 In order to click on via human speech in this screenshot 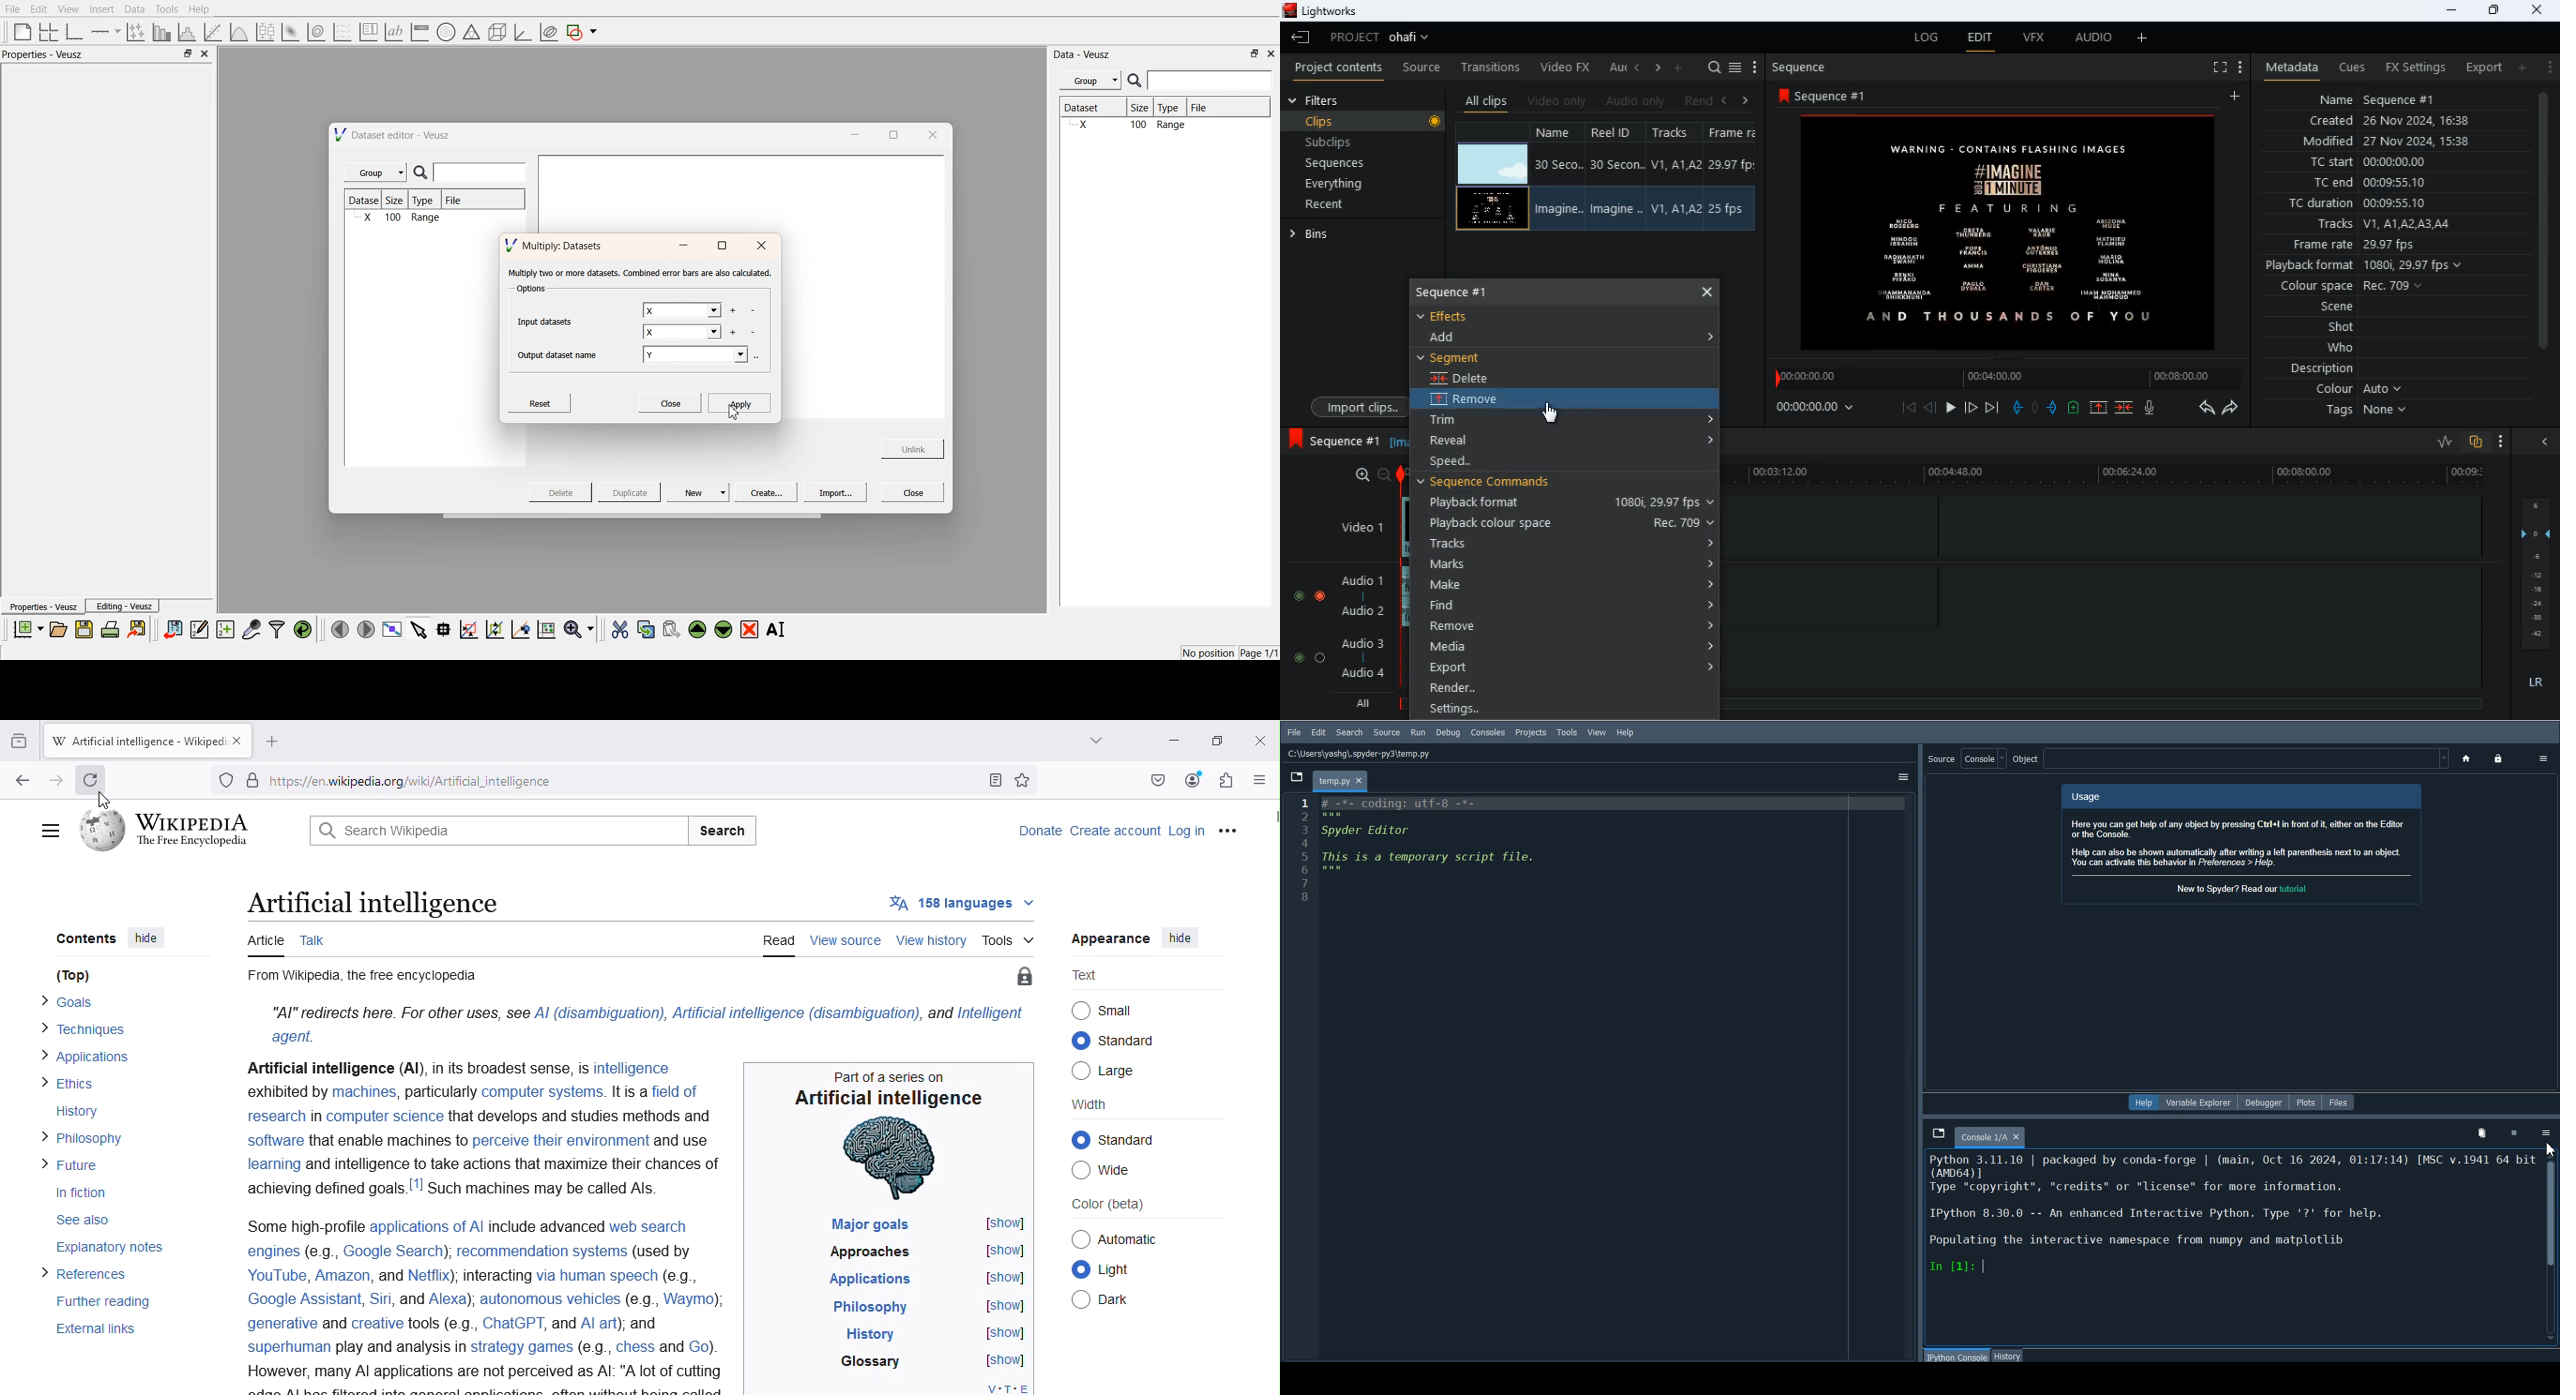, I will do `click(598, 1276)`.